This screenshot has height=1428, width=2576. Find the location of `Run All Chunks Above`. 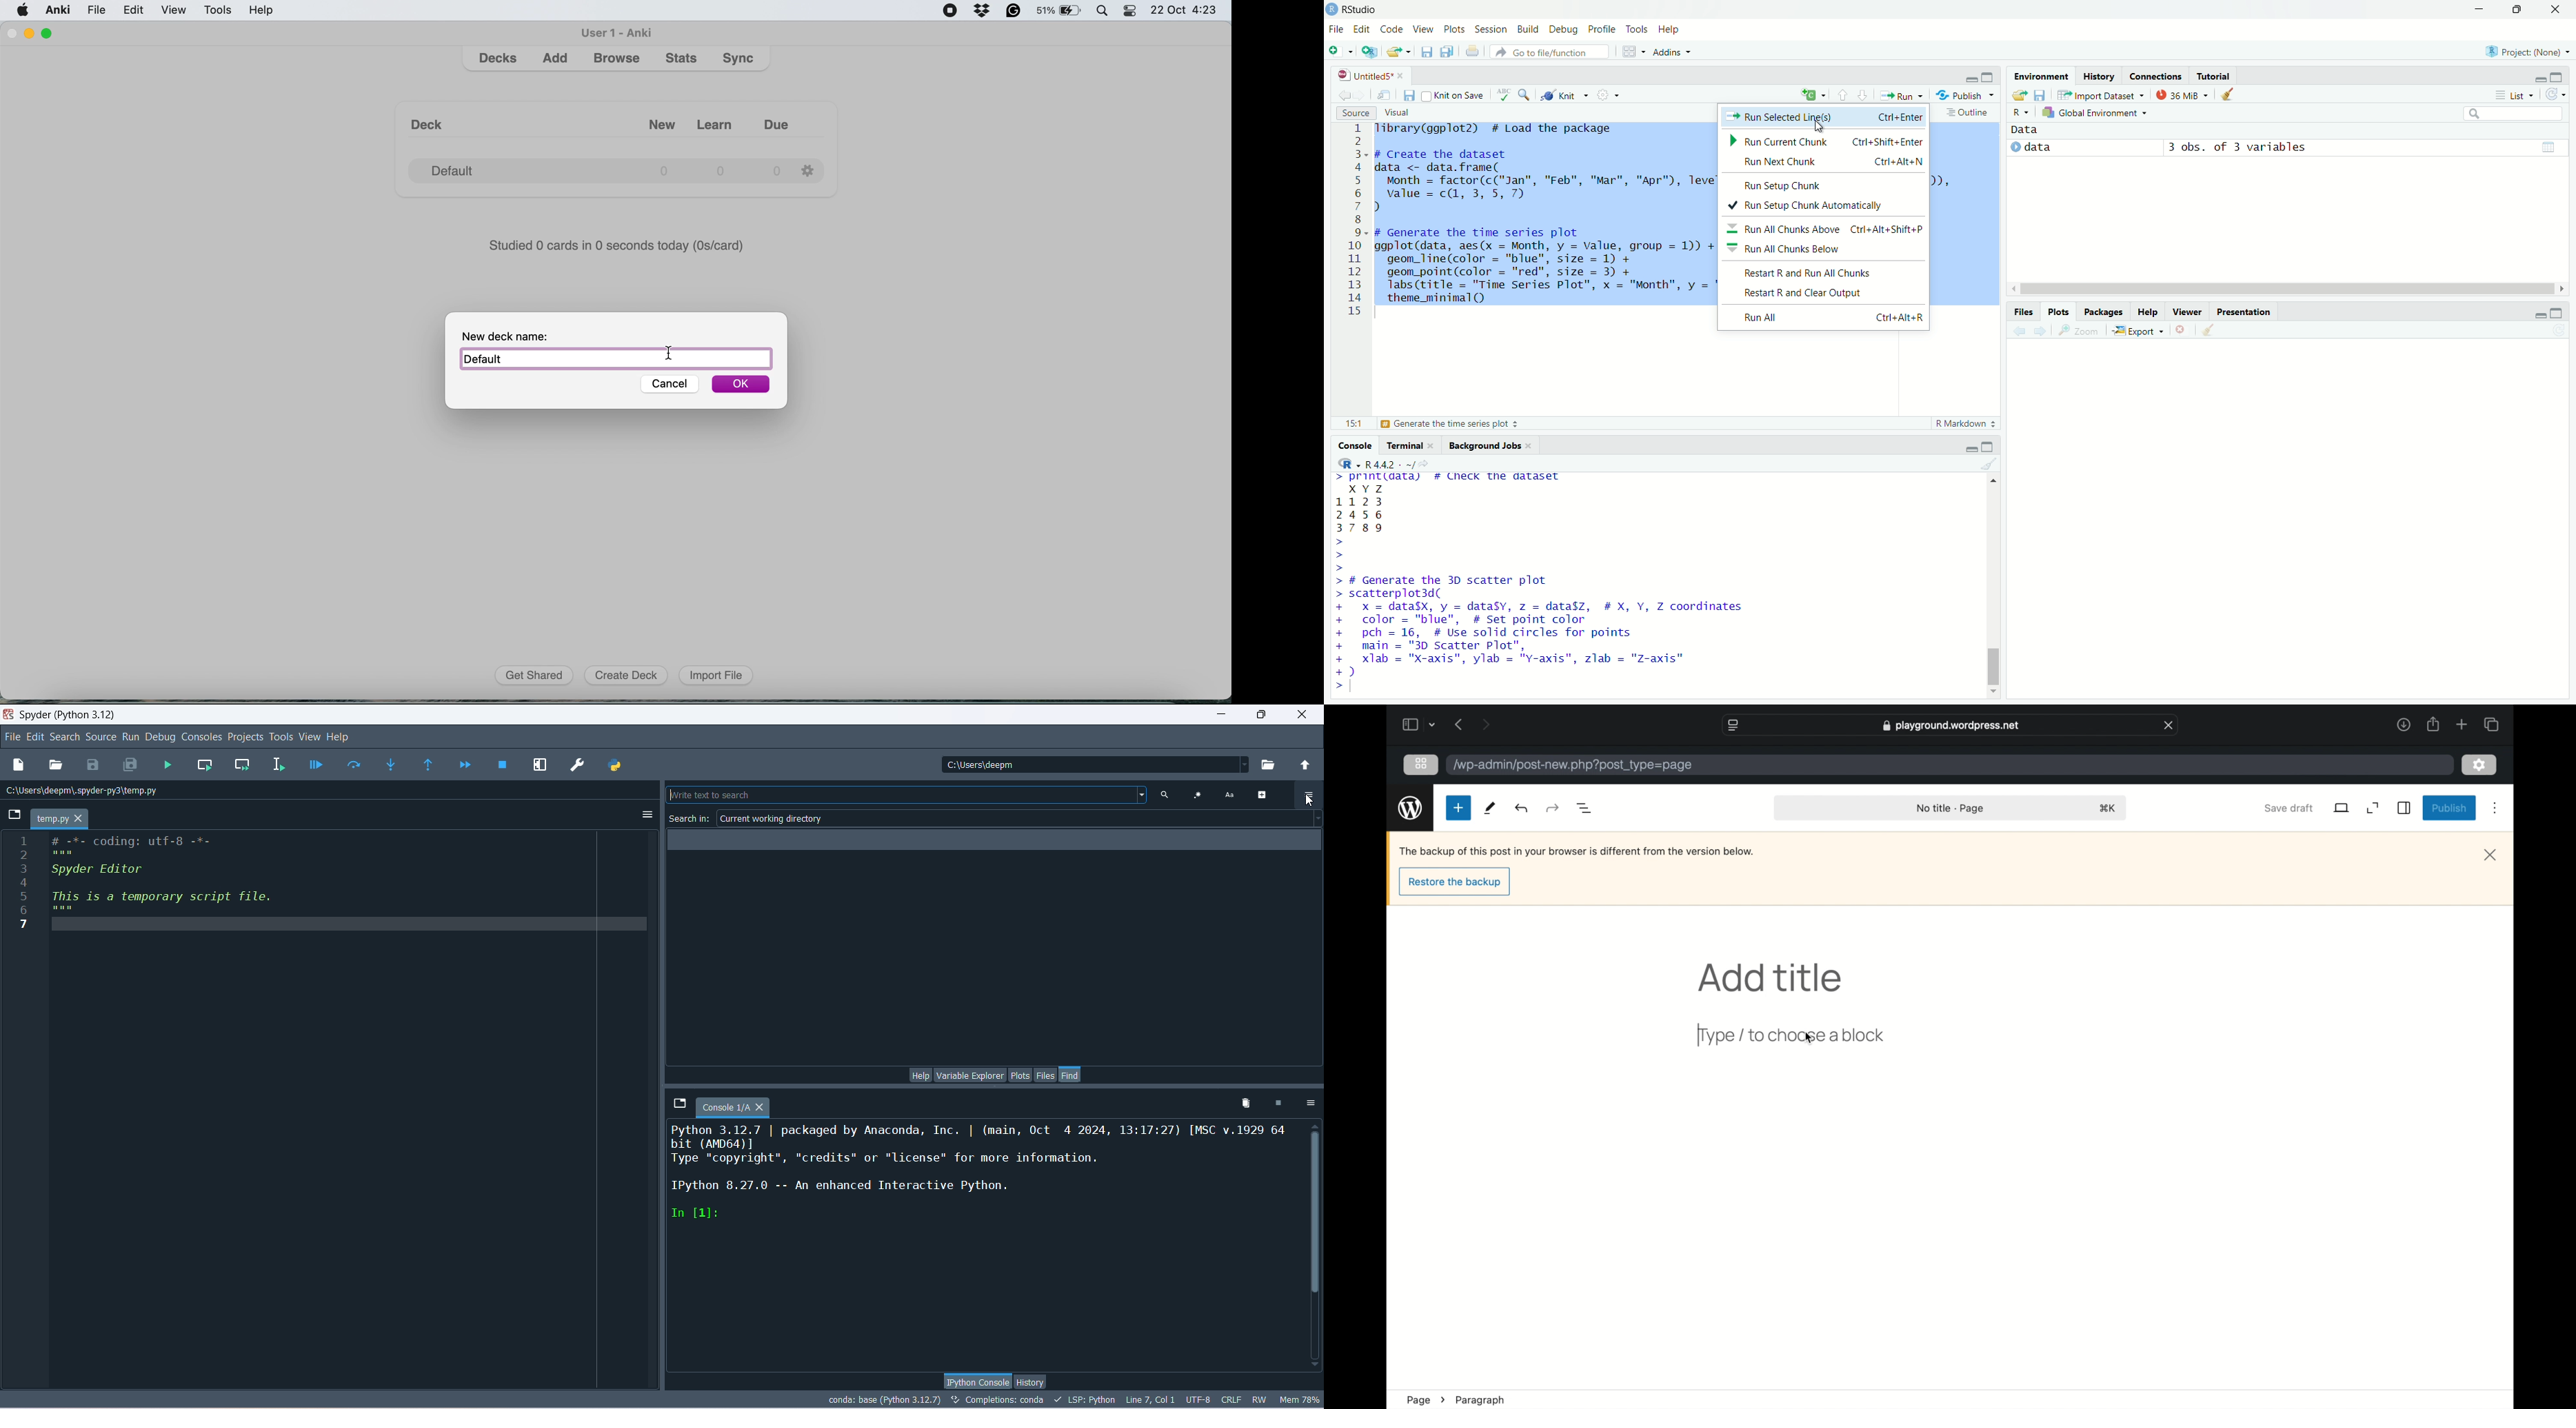

Run All Chunks Above is located at coordinates (1826, 230).